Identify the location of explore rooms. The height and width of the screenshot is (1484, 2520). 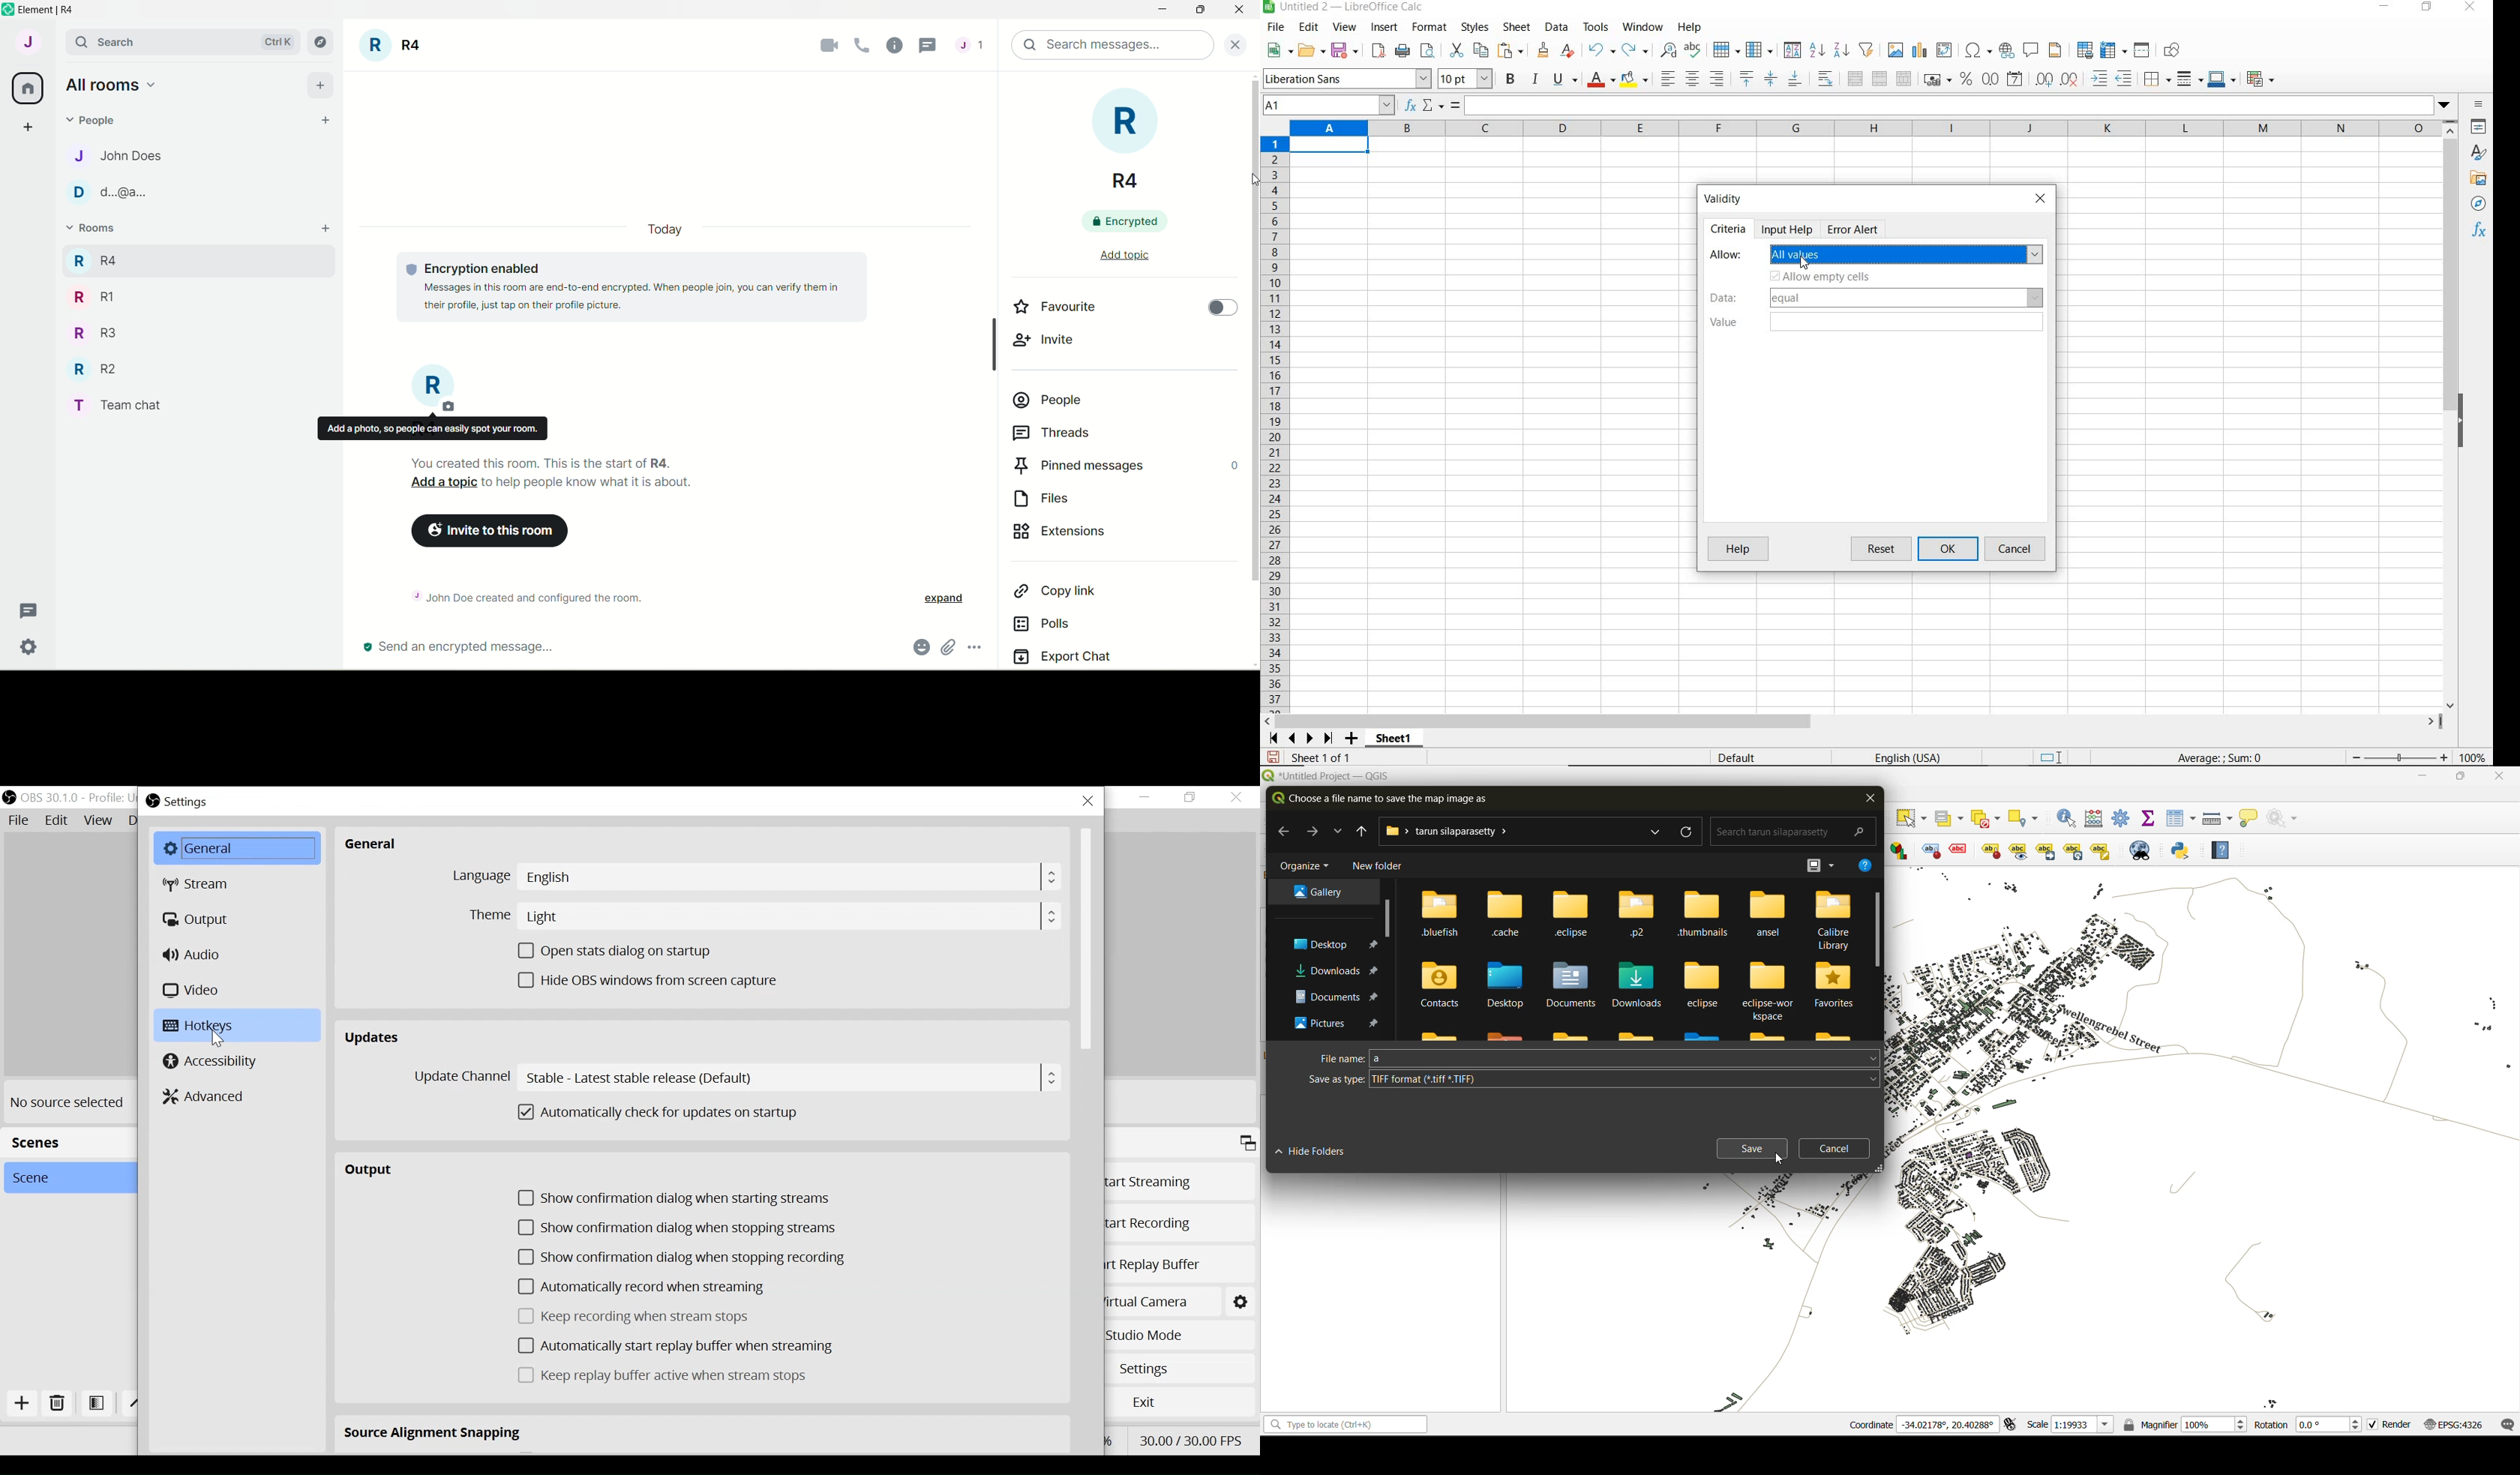
(322, 42).